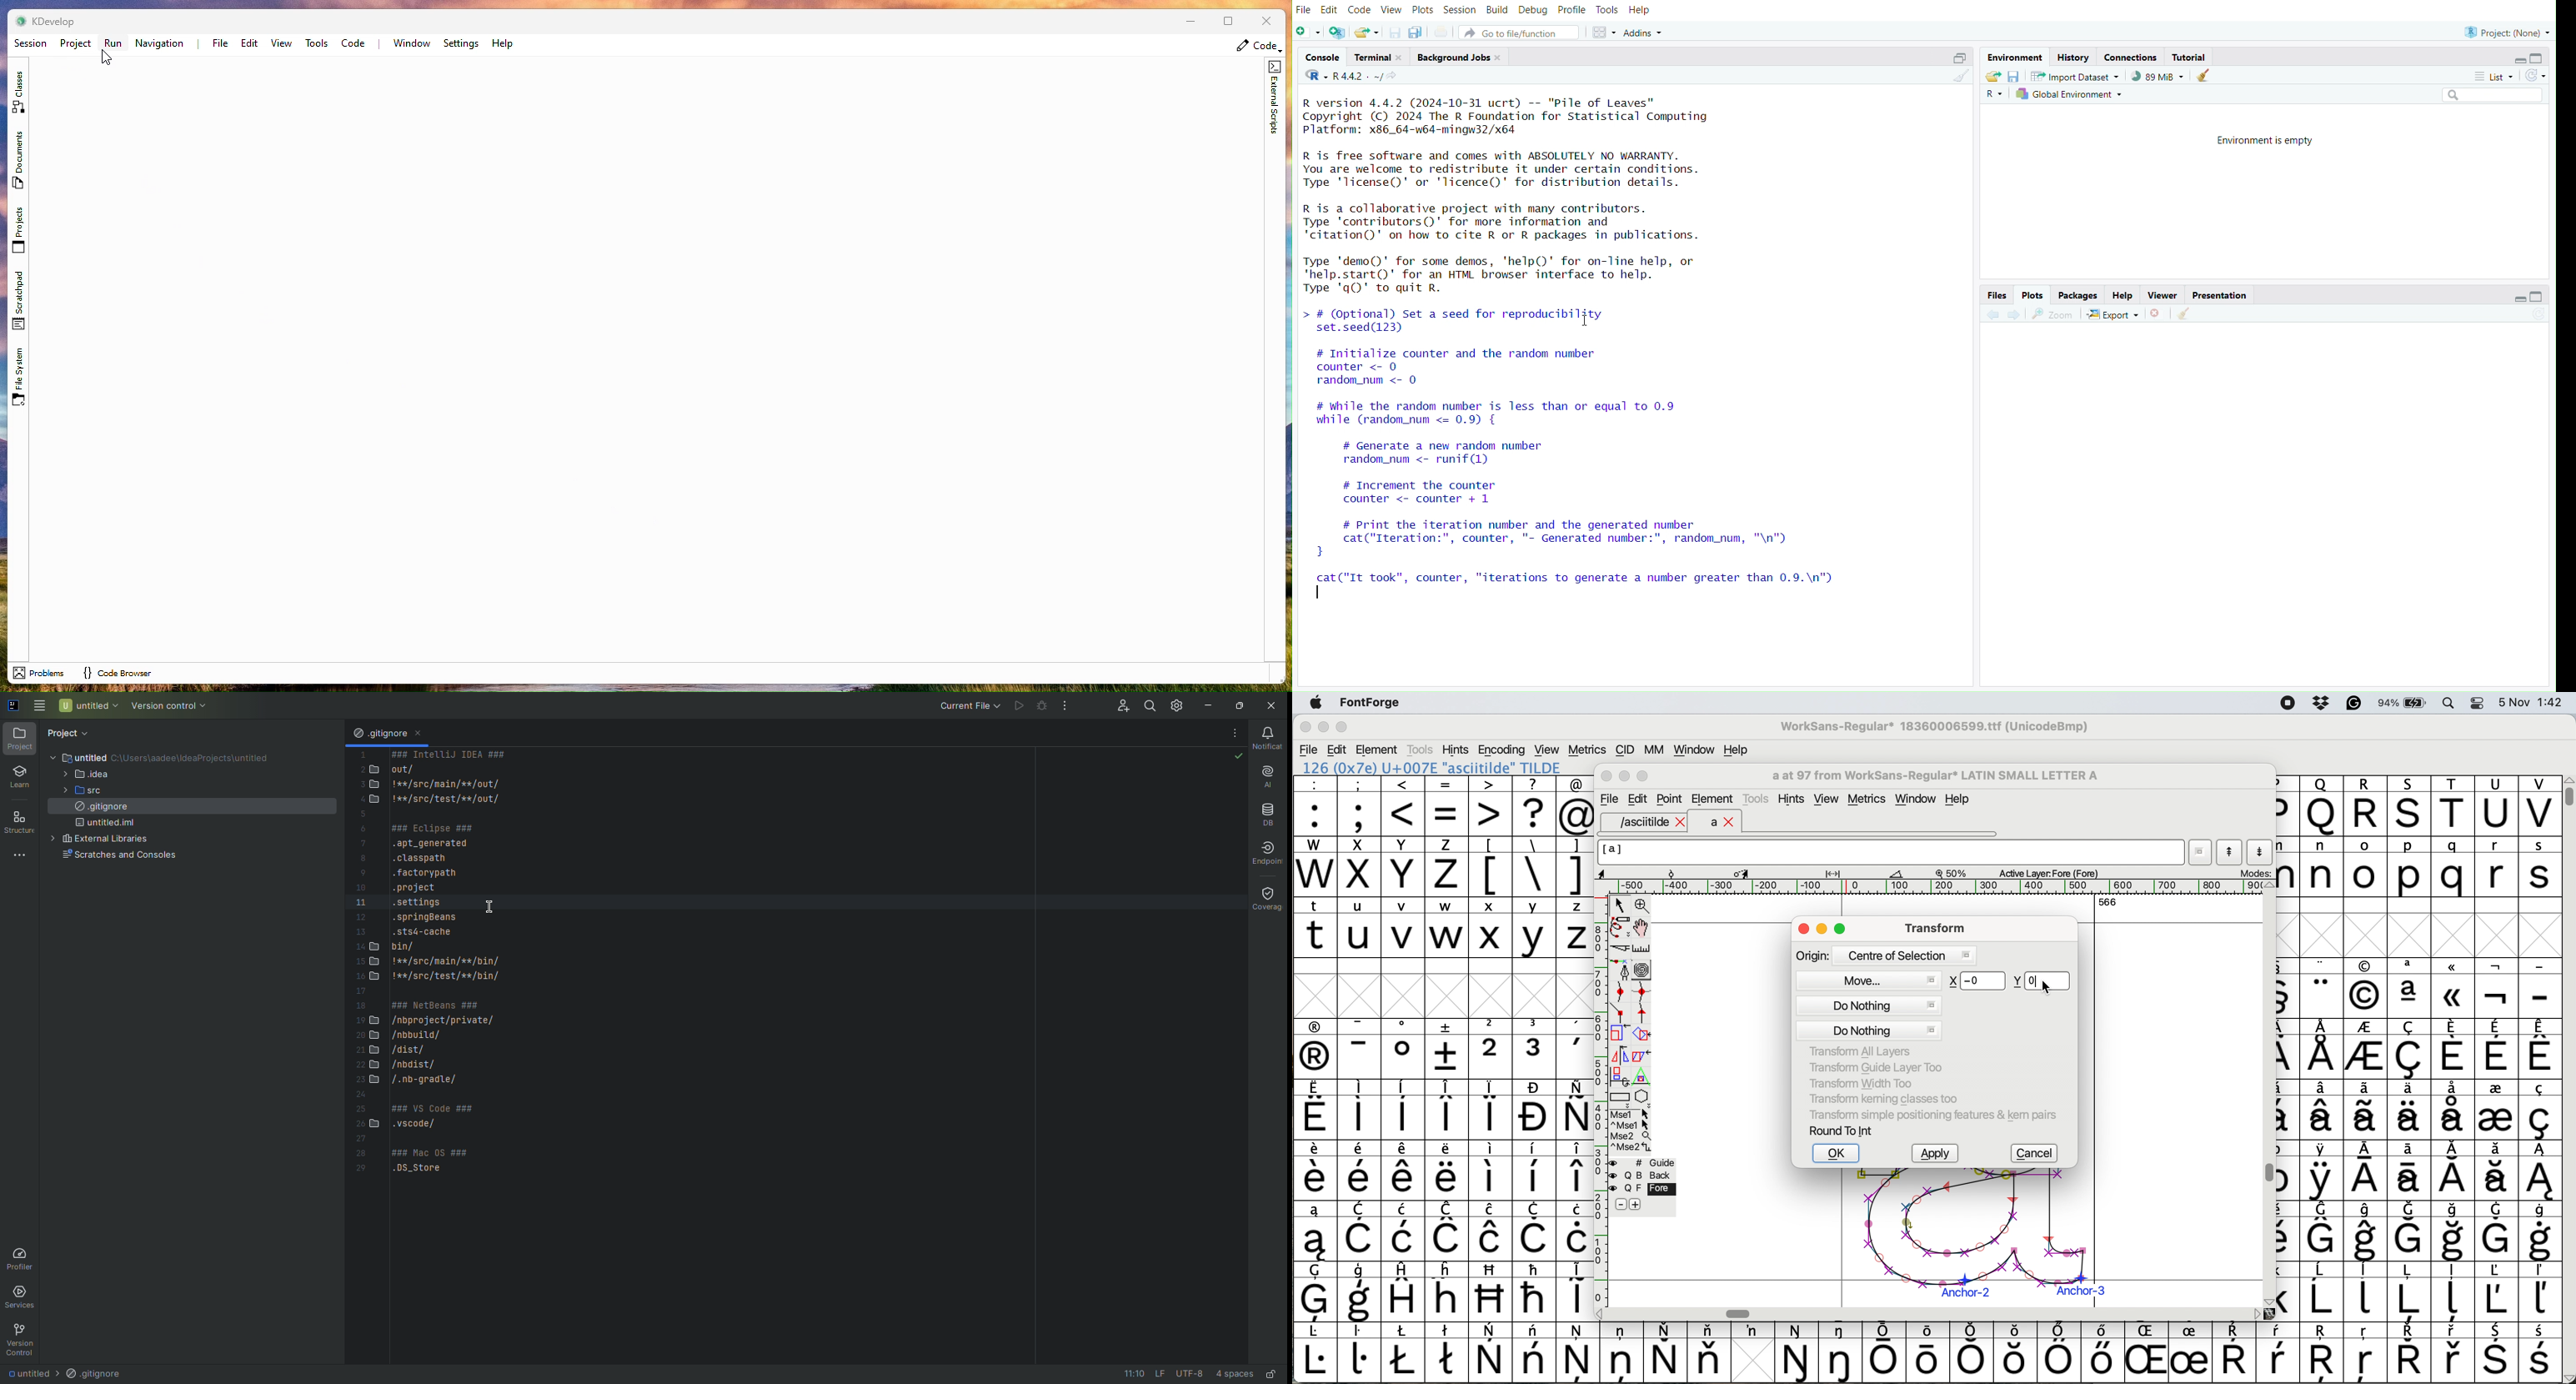  Describe the element at coordinates (1275, 103) in the screenshot. I see `External scripts` at that location.